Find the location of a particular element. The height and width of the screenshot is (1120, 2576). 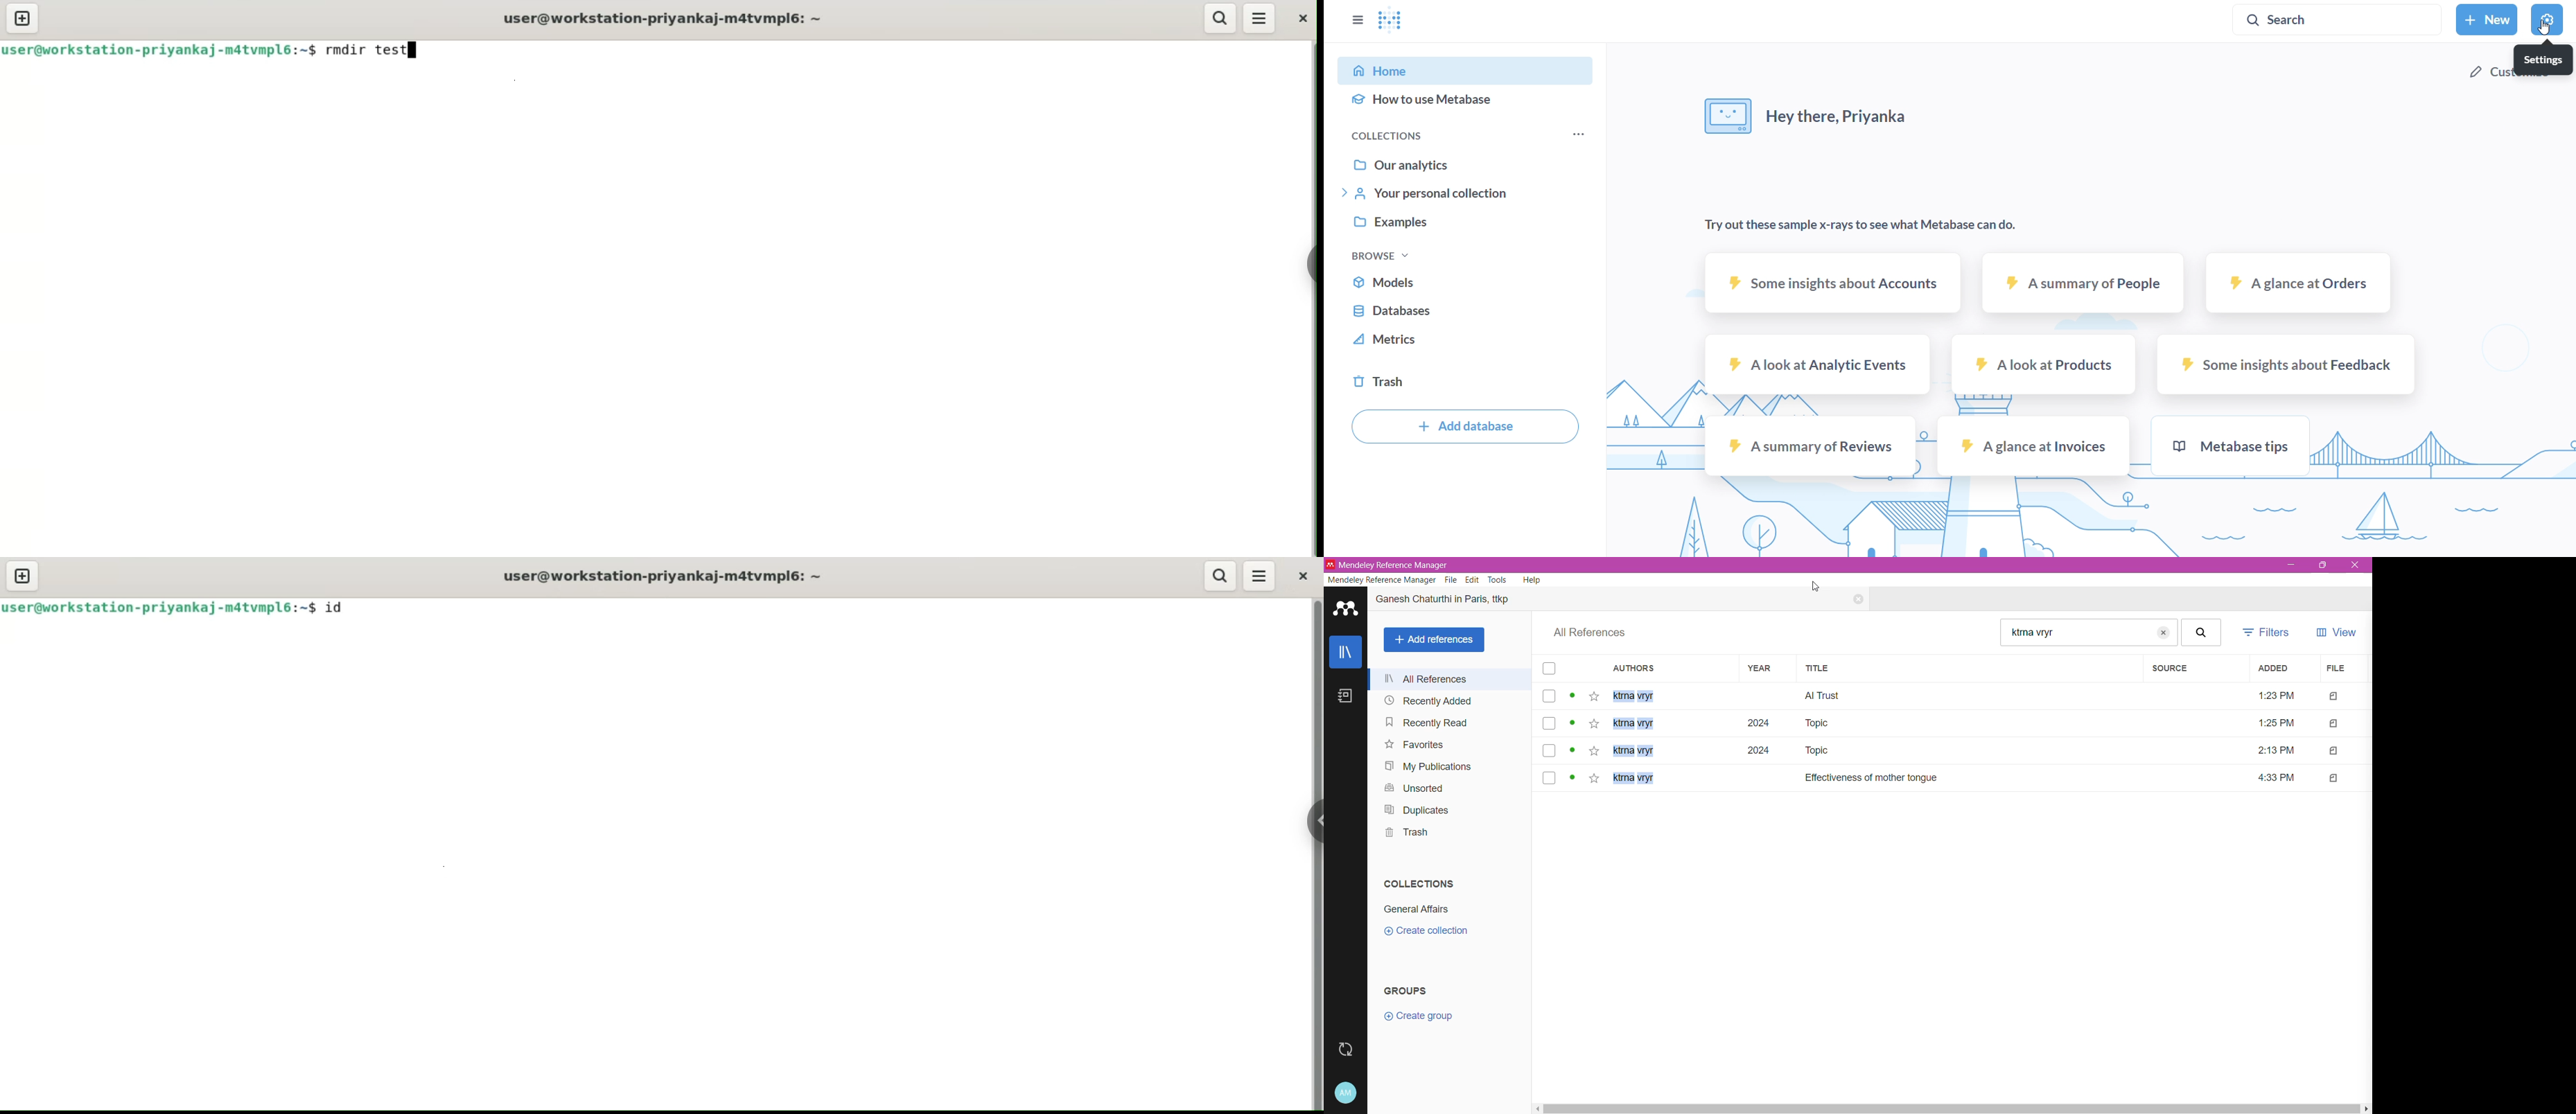

add to favorites is located at coordinates (1595, 751).